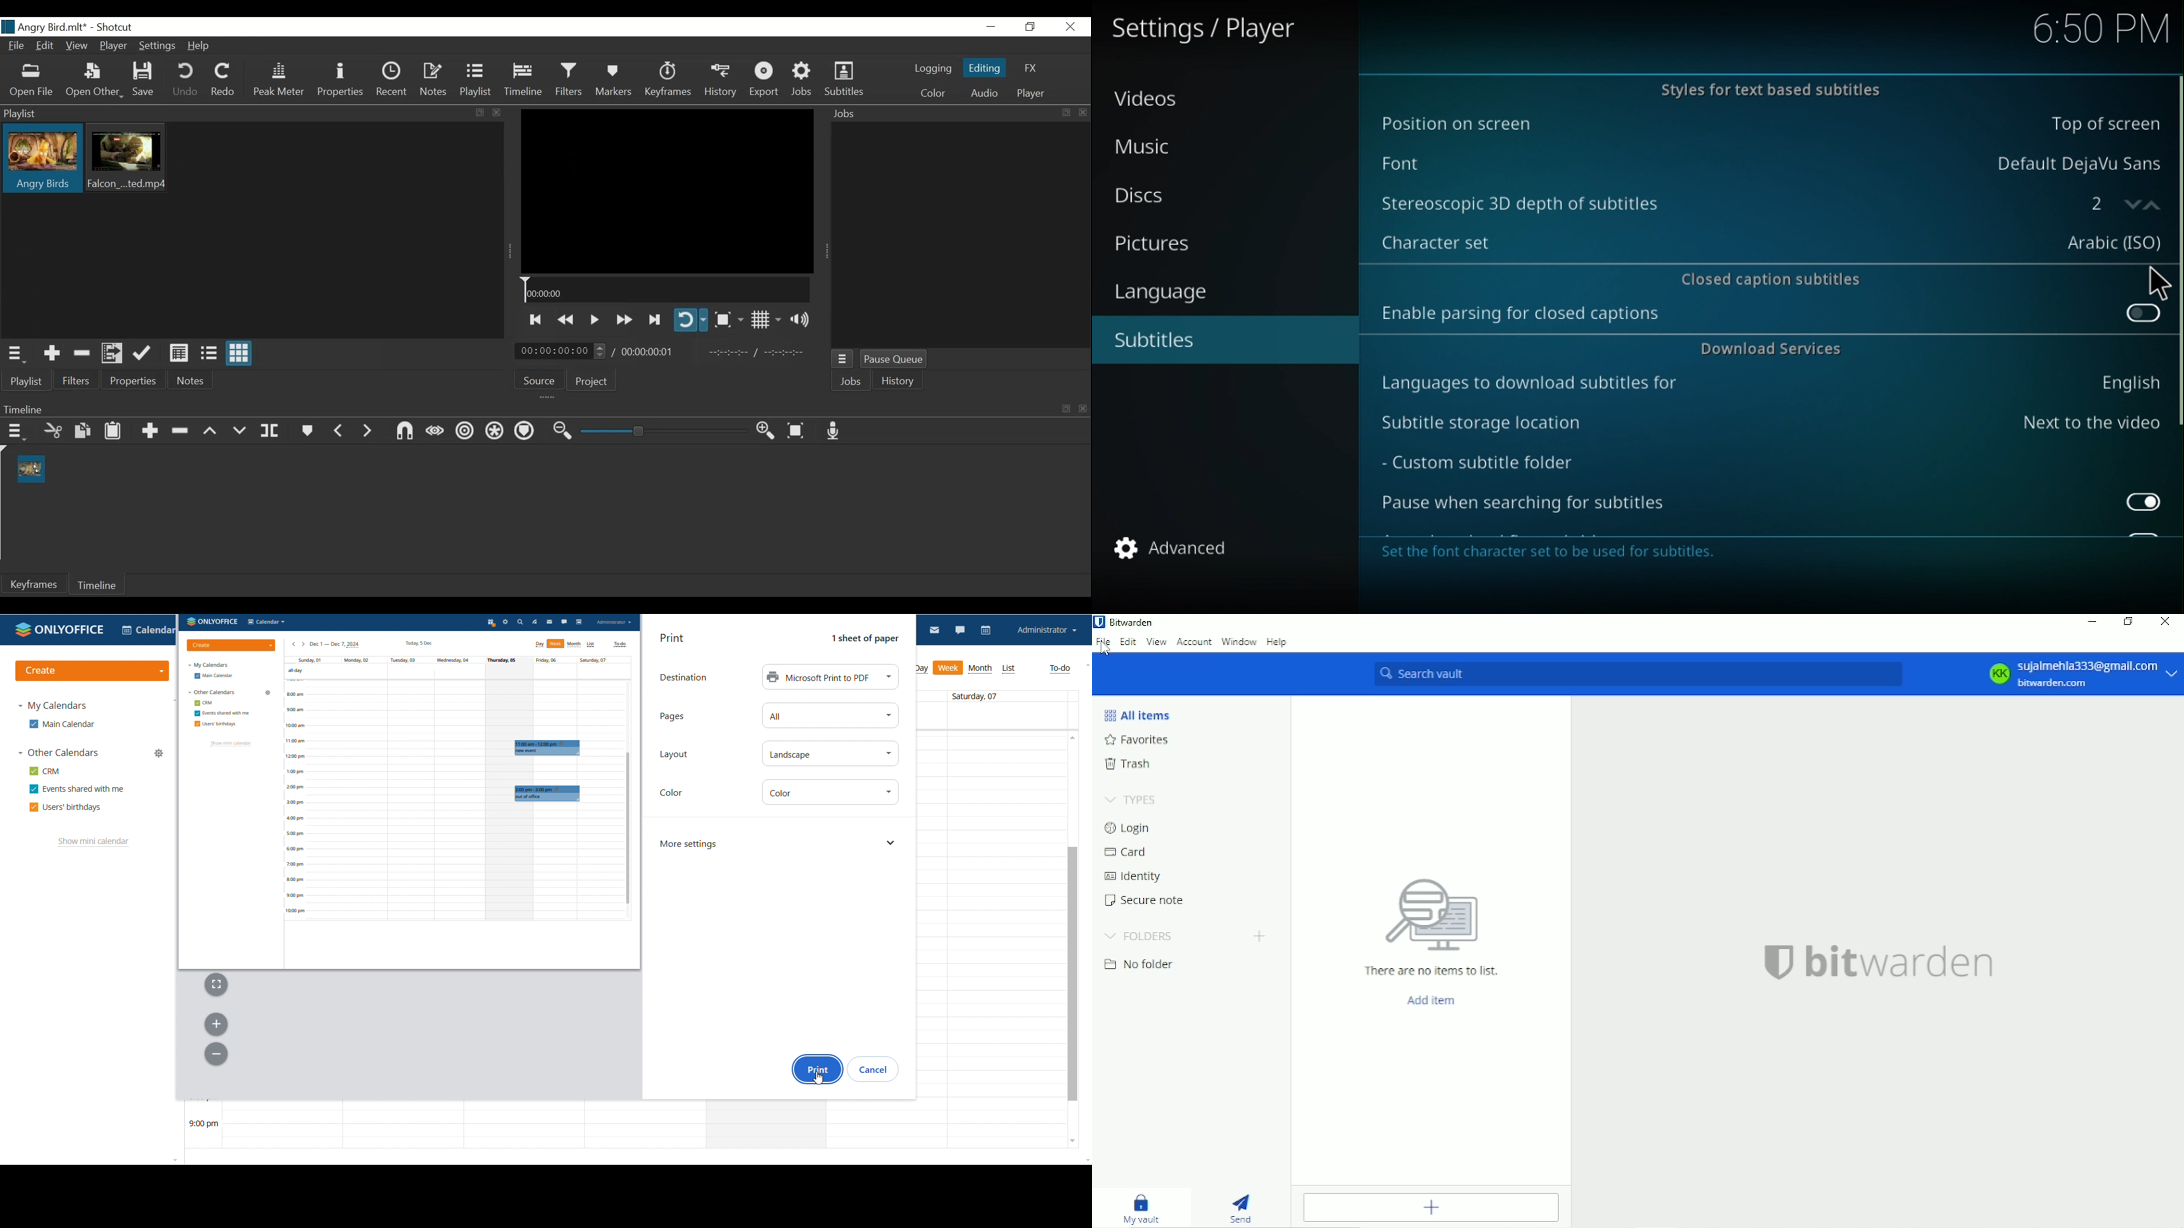 This screenshot has height=1232, width=2184. I want to click on Jobs Panel, so click(957, 113).